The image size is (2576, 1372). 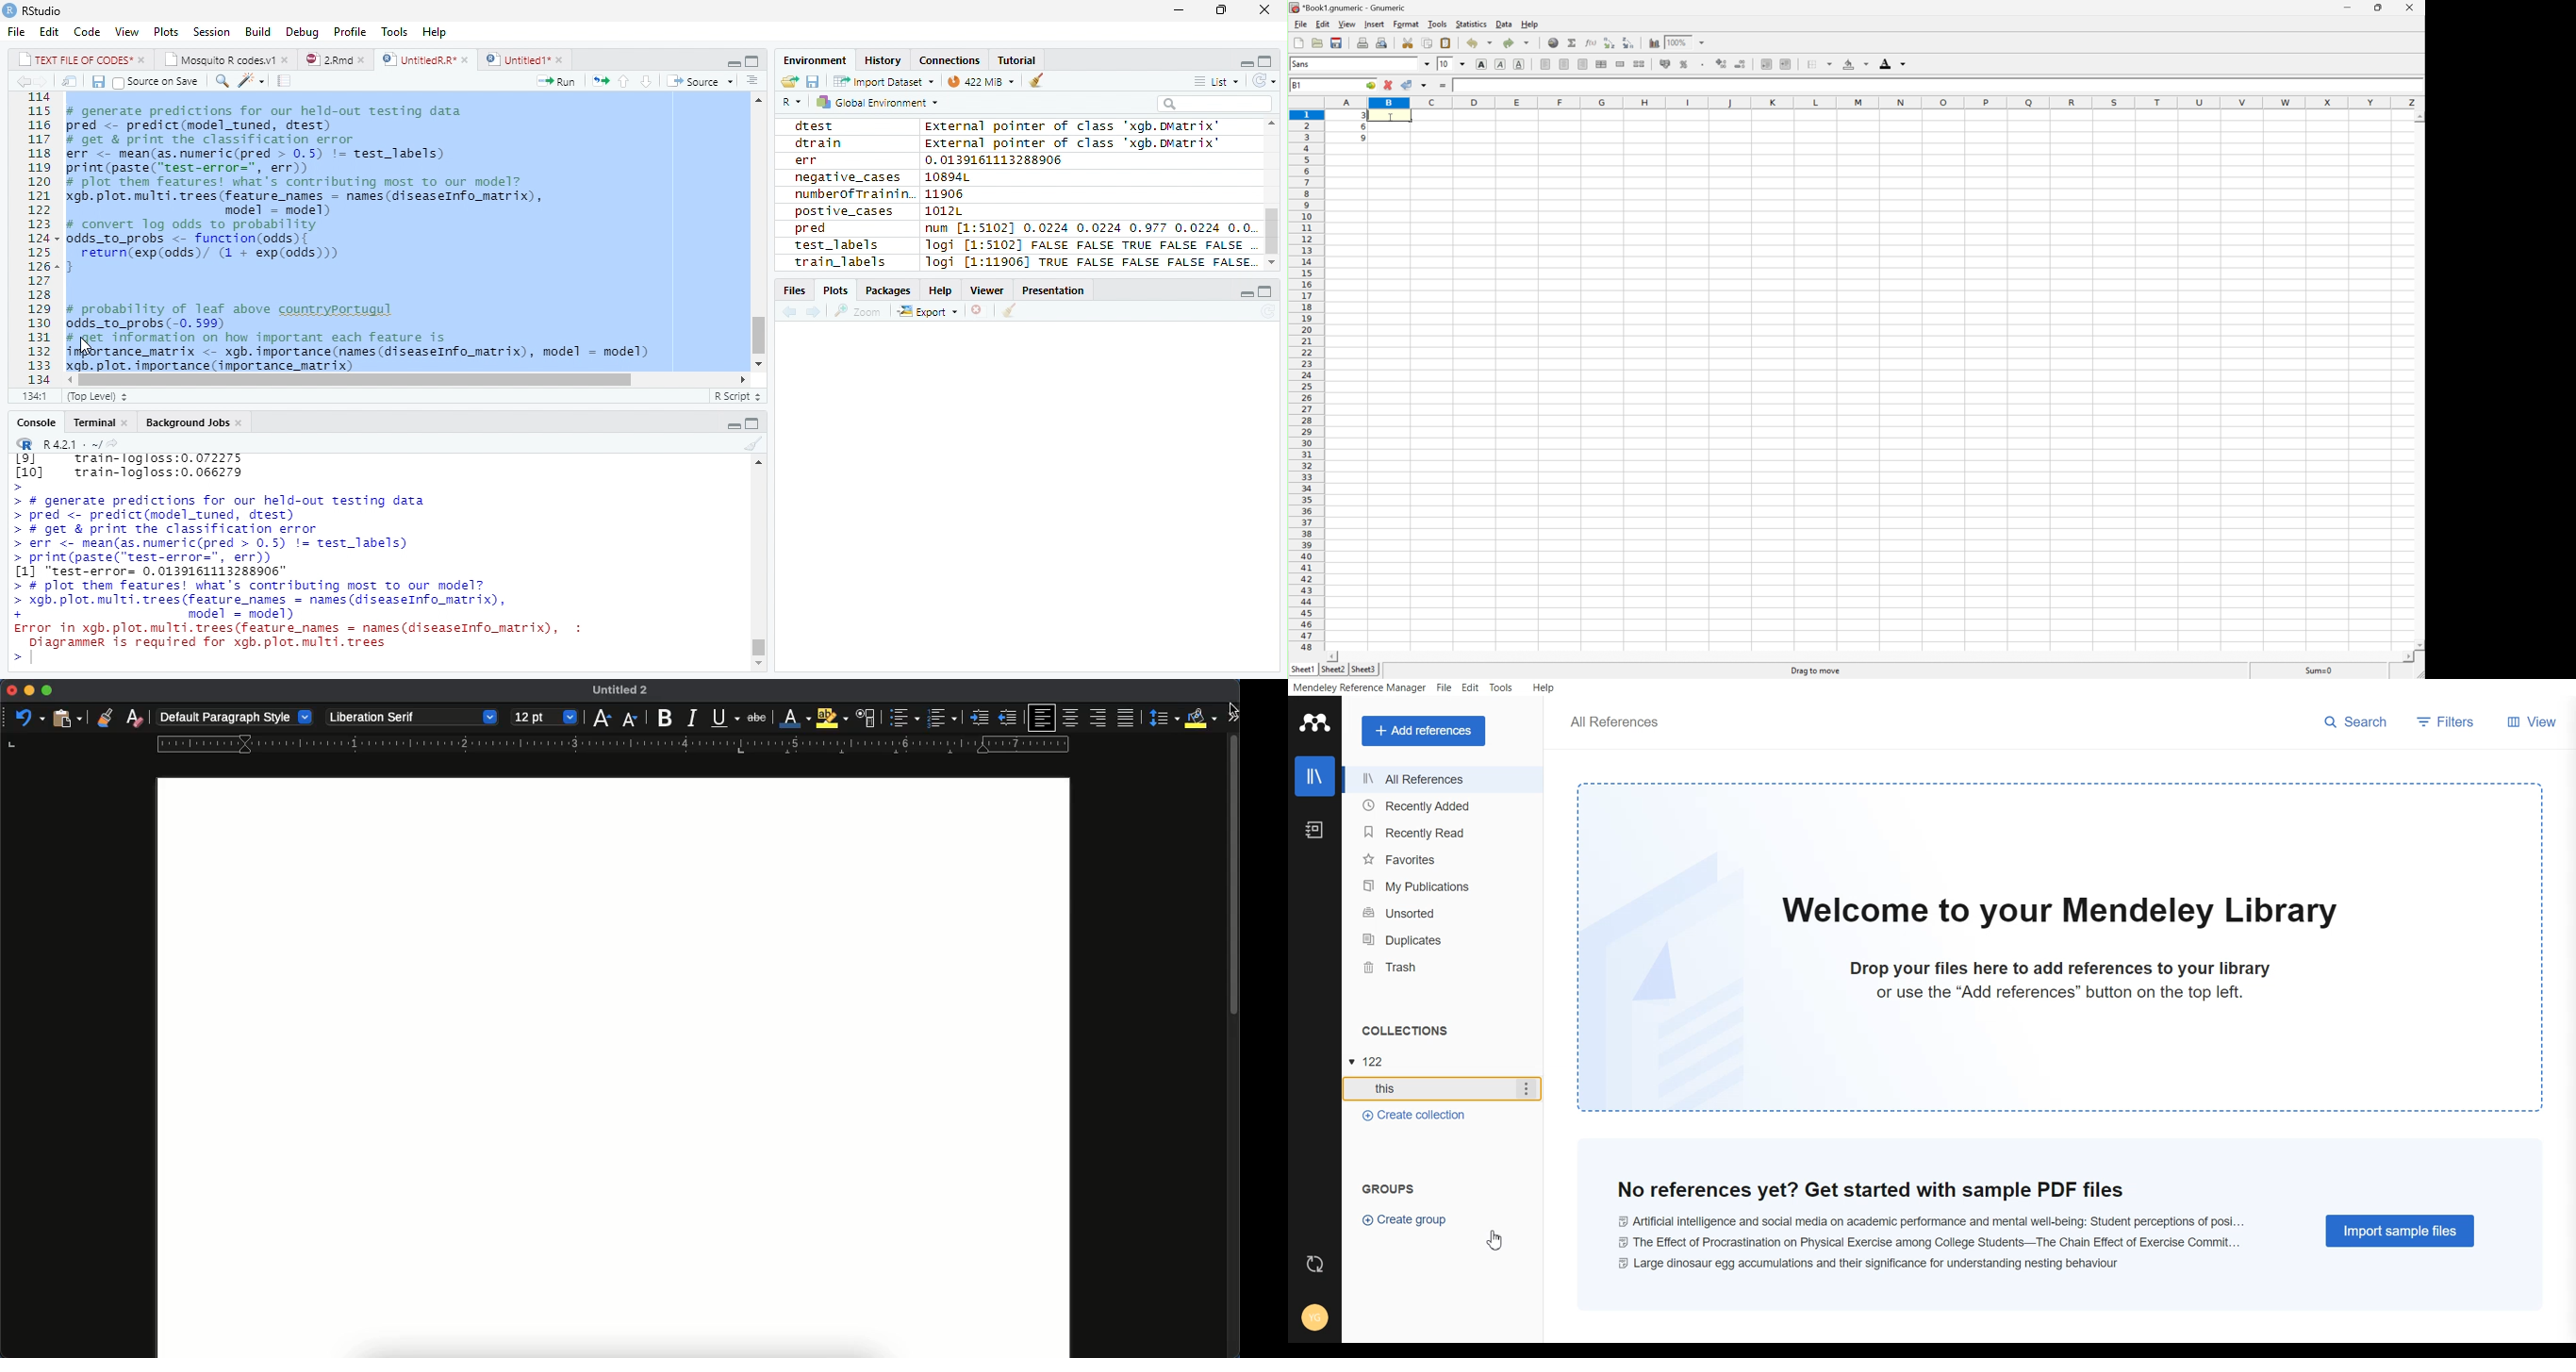 I want to click on Restore Down, so click(x=1220, y=10).